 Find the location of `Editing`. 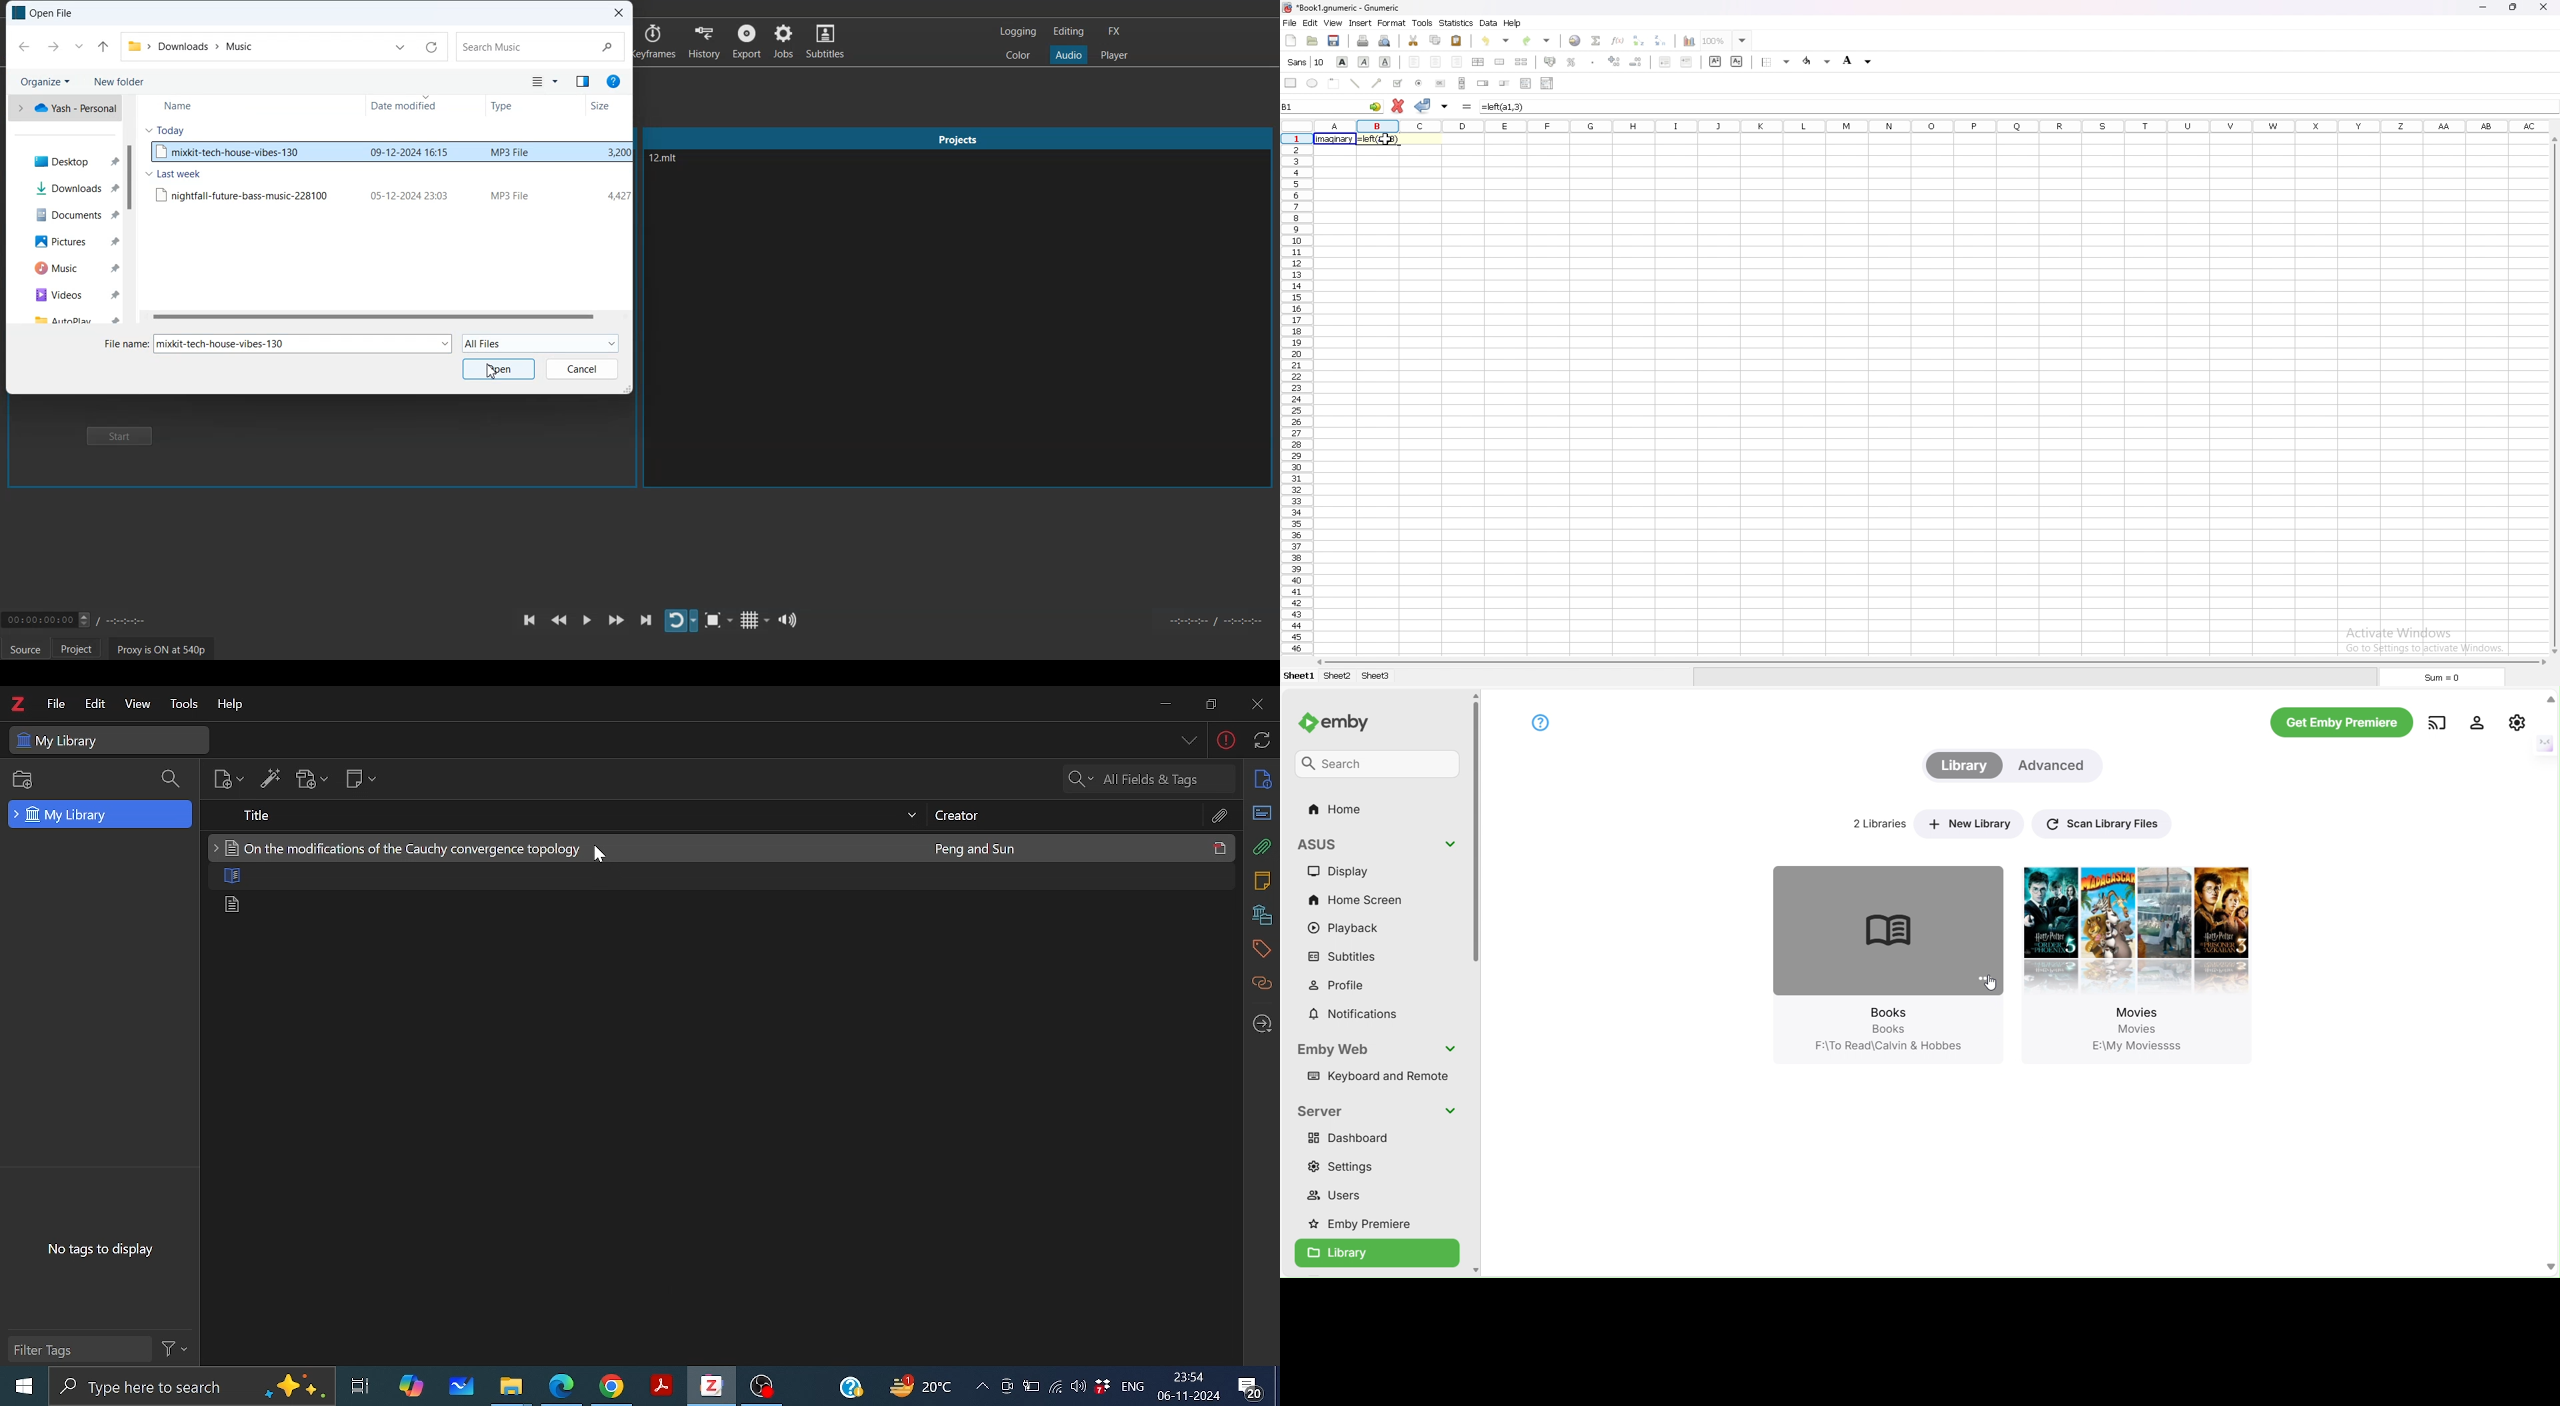

Editing is located at coordinates (1069, 31).